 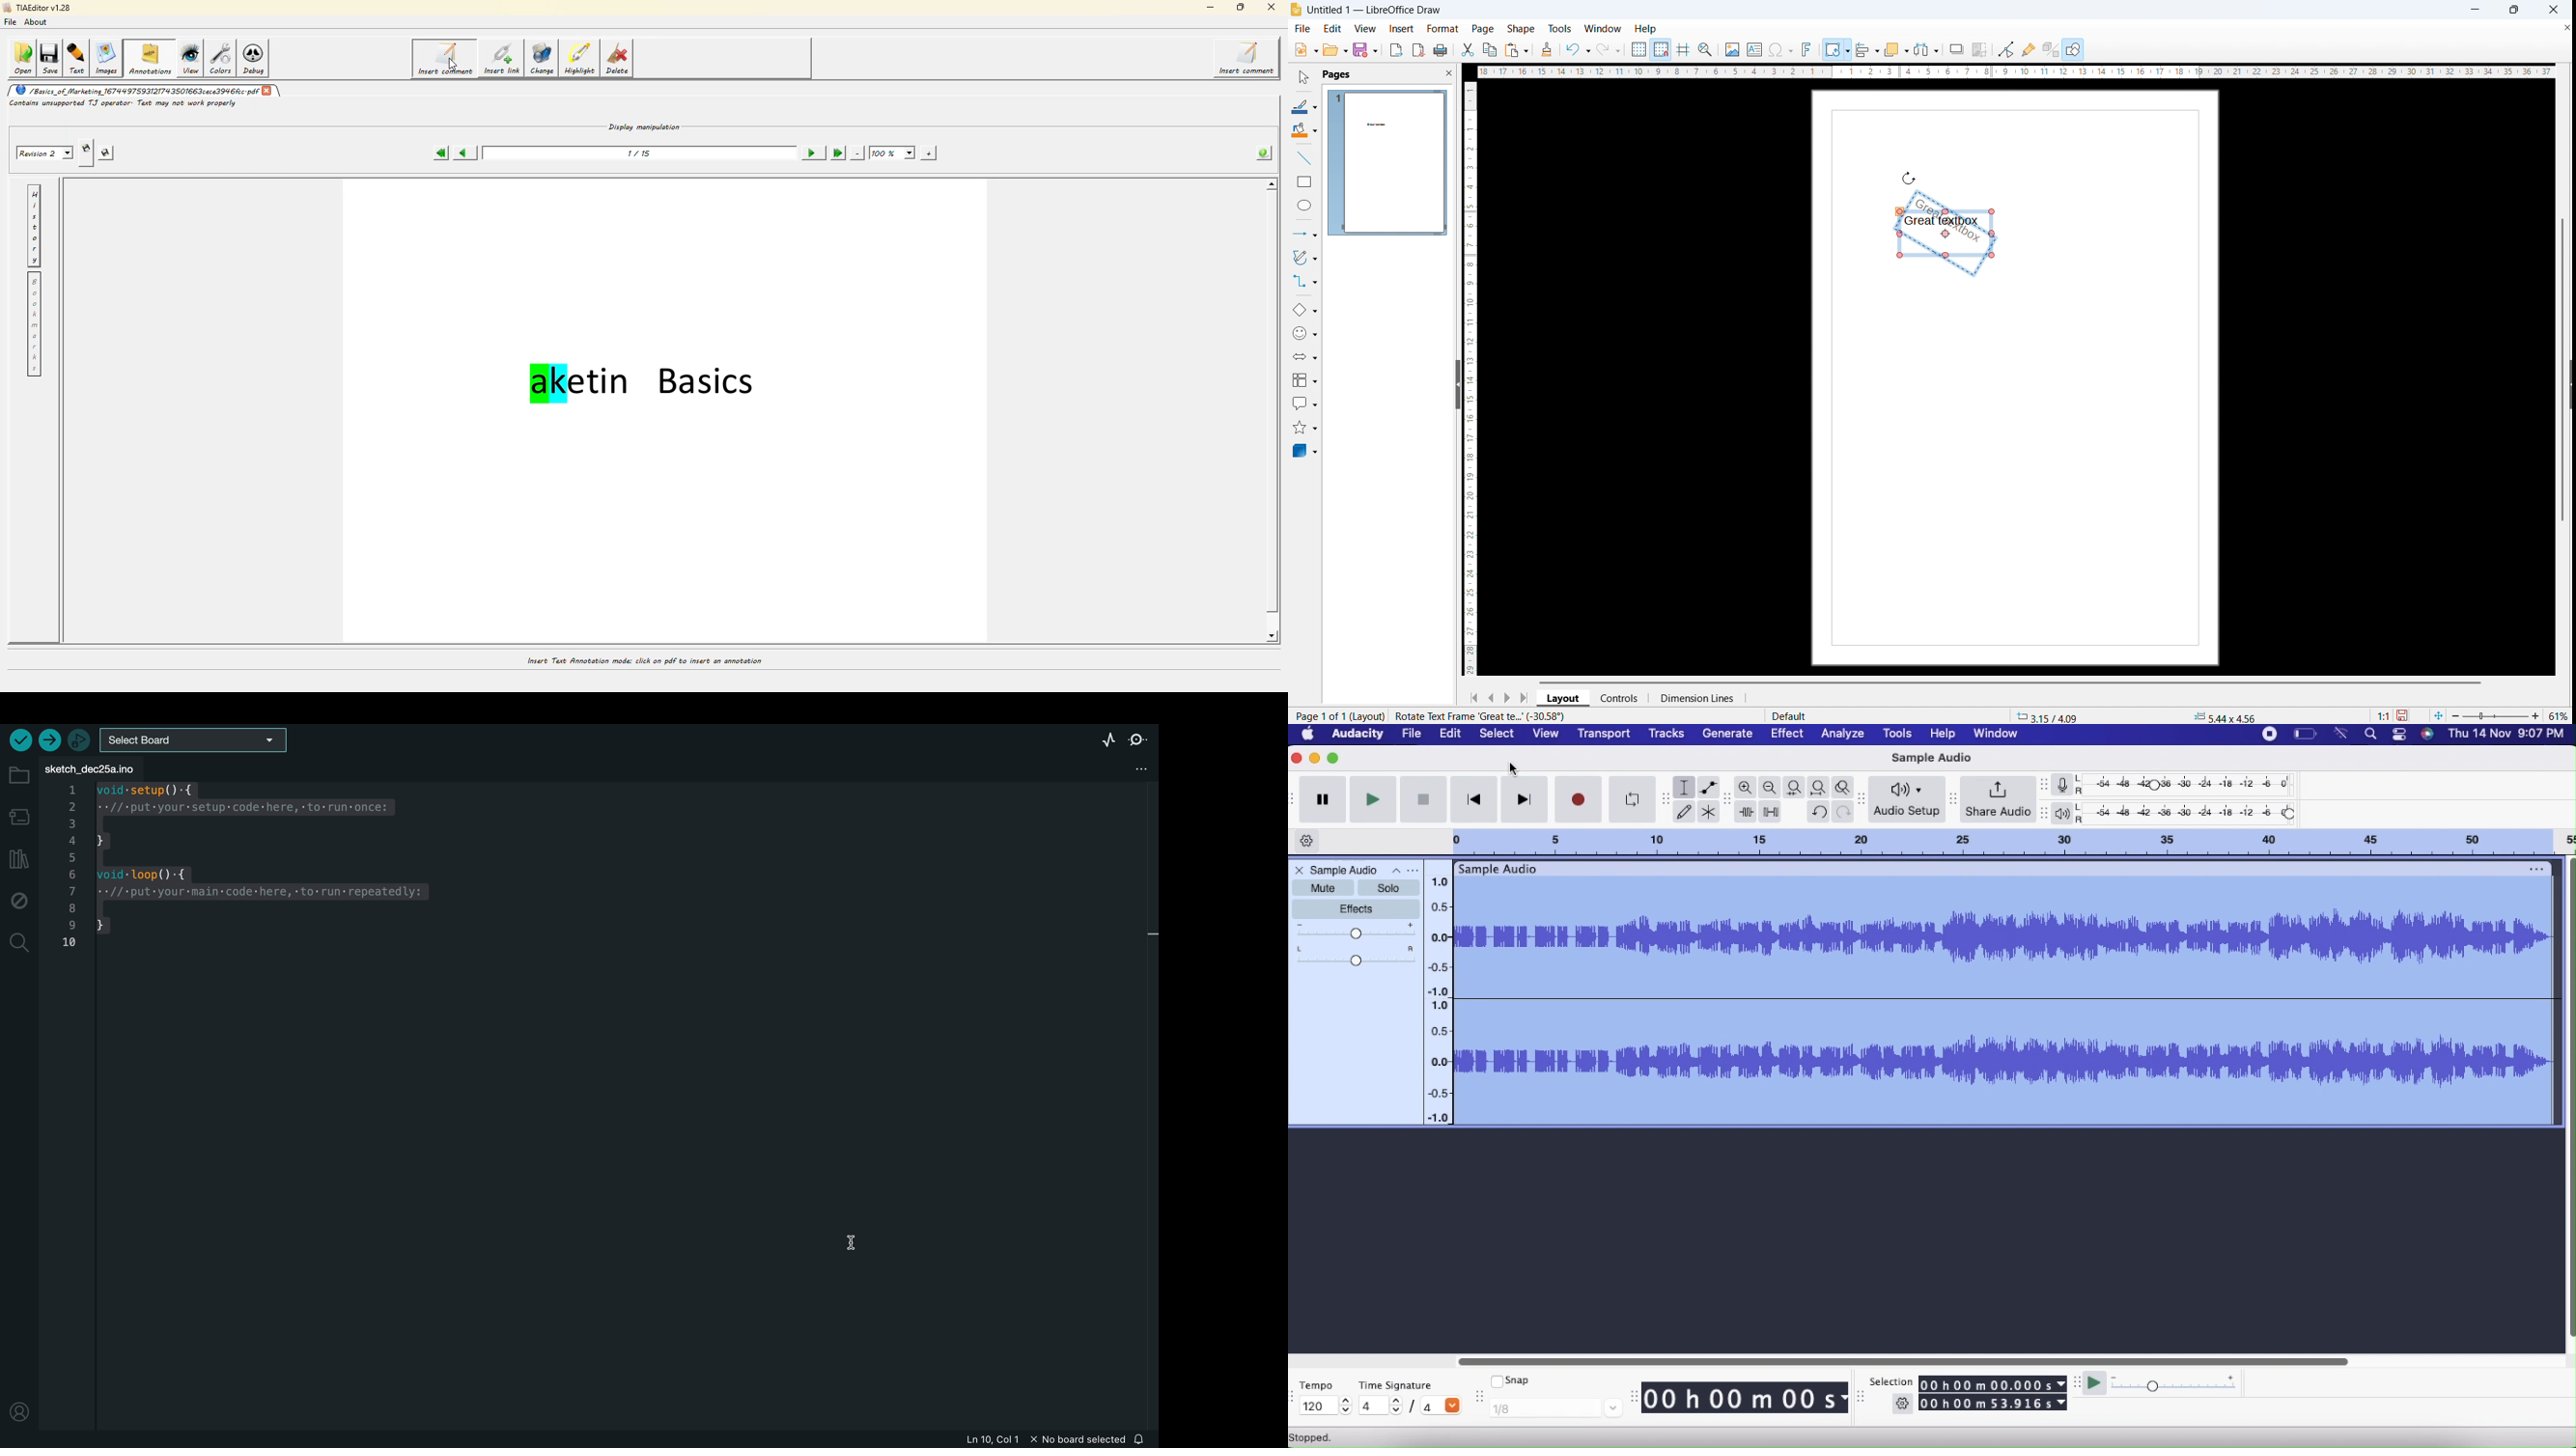 I want to click on pages, so click(x=1336, y=74).